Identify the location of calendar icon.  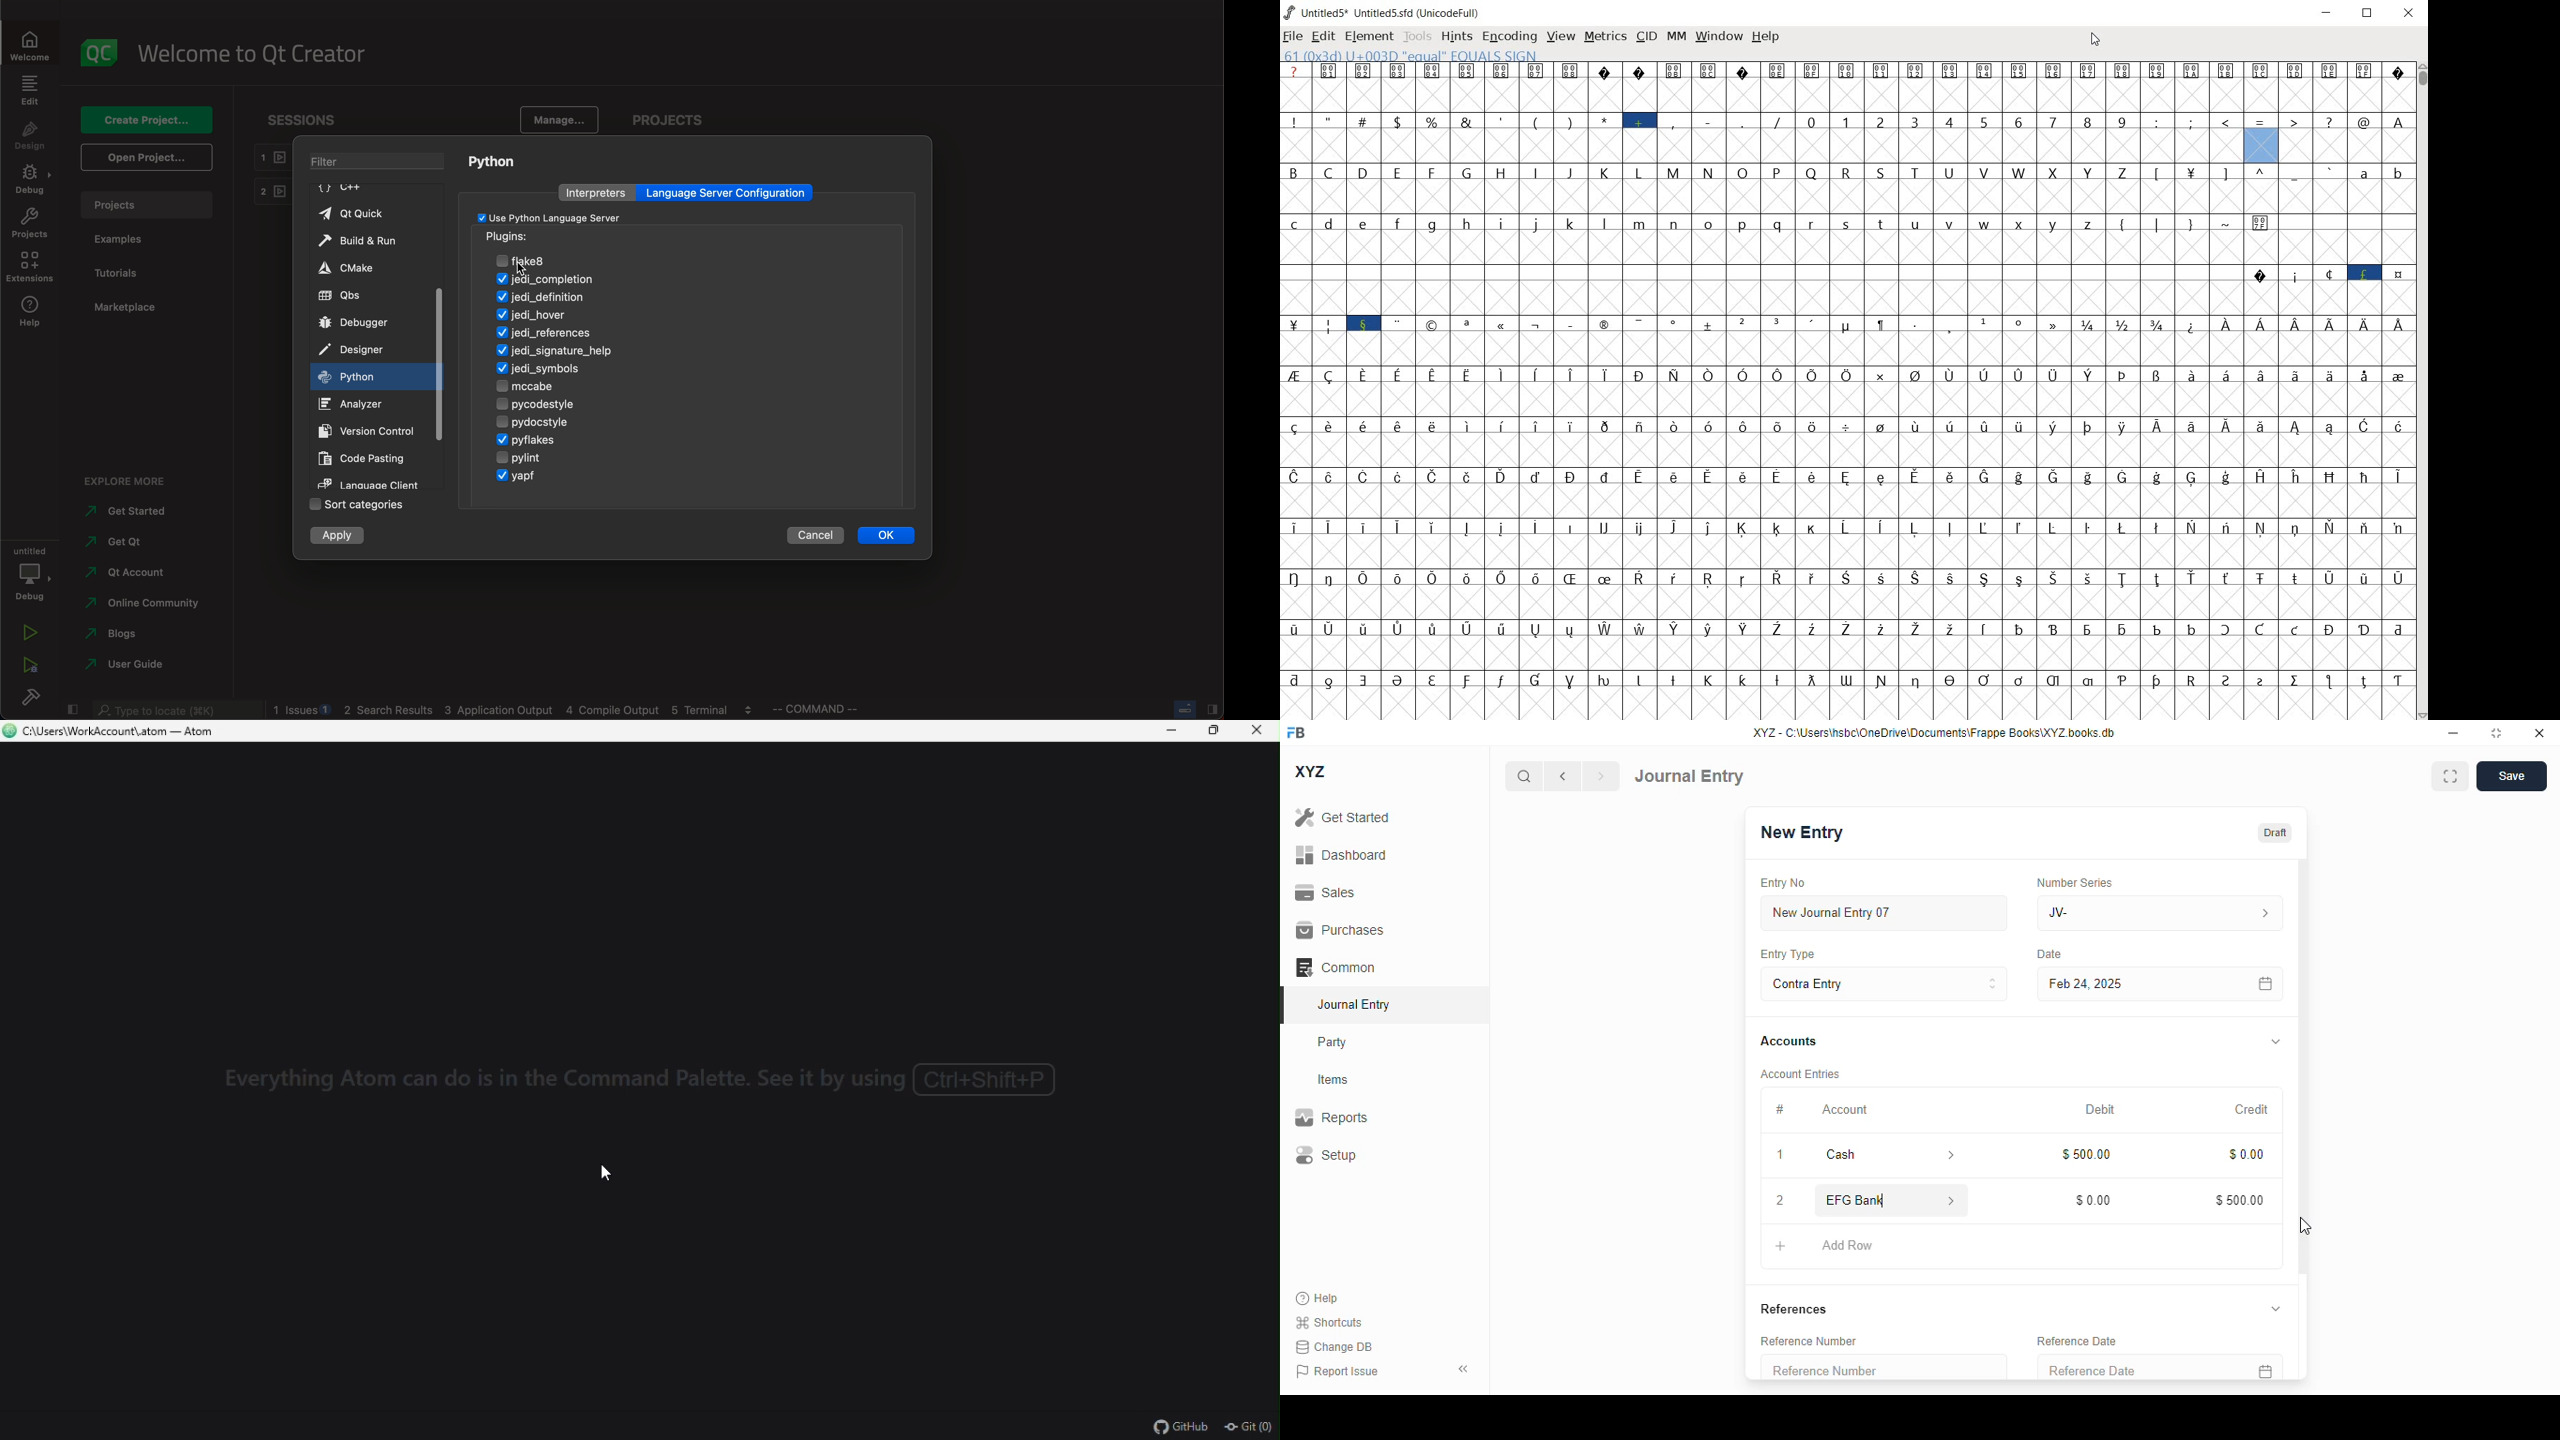
(2264, 1368).